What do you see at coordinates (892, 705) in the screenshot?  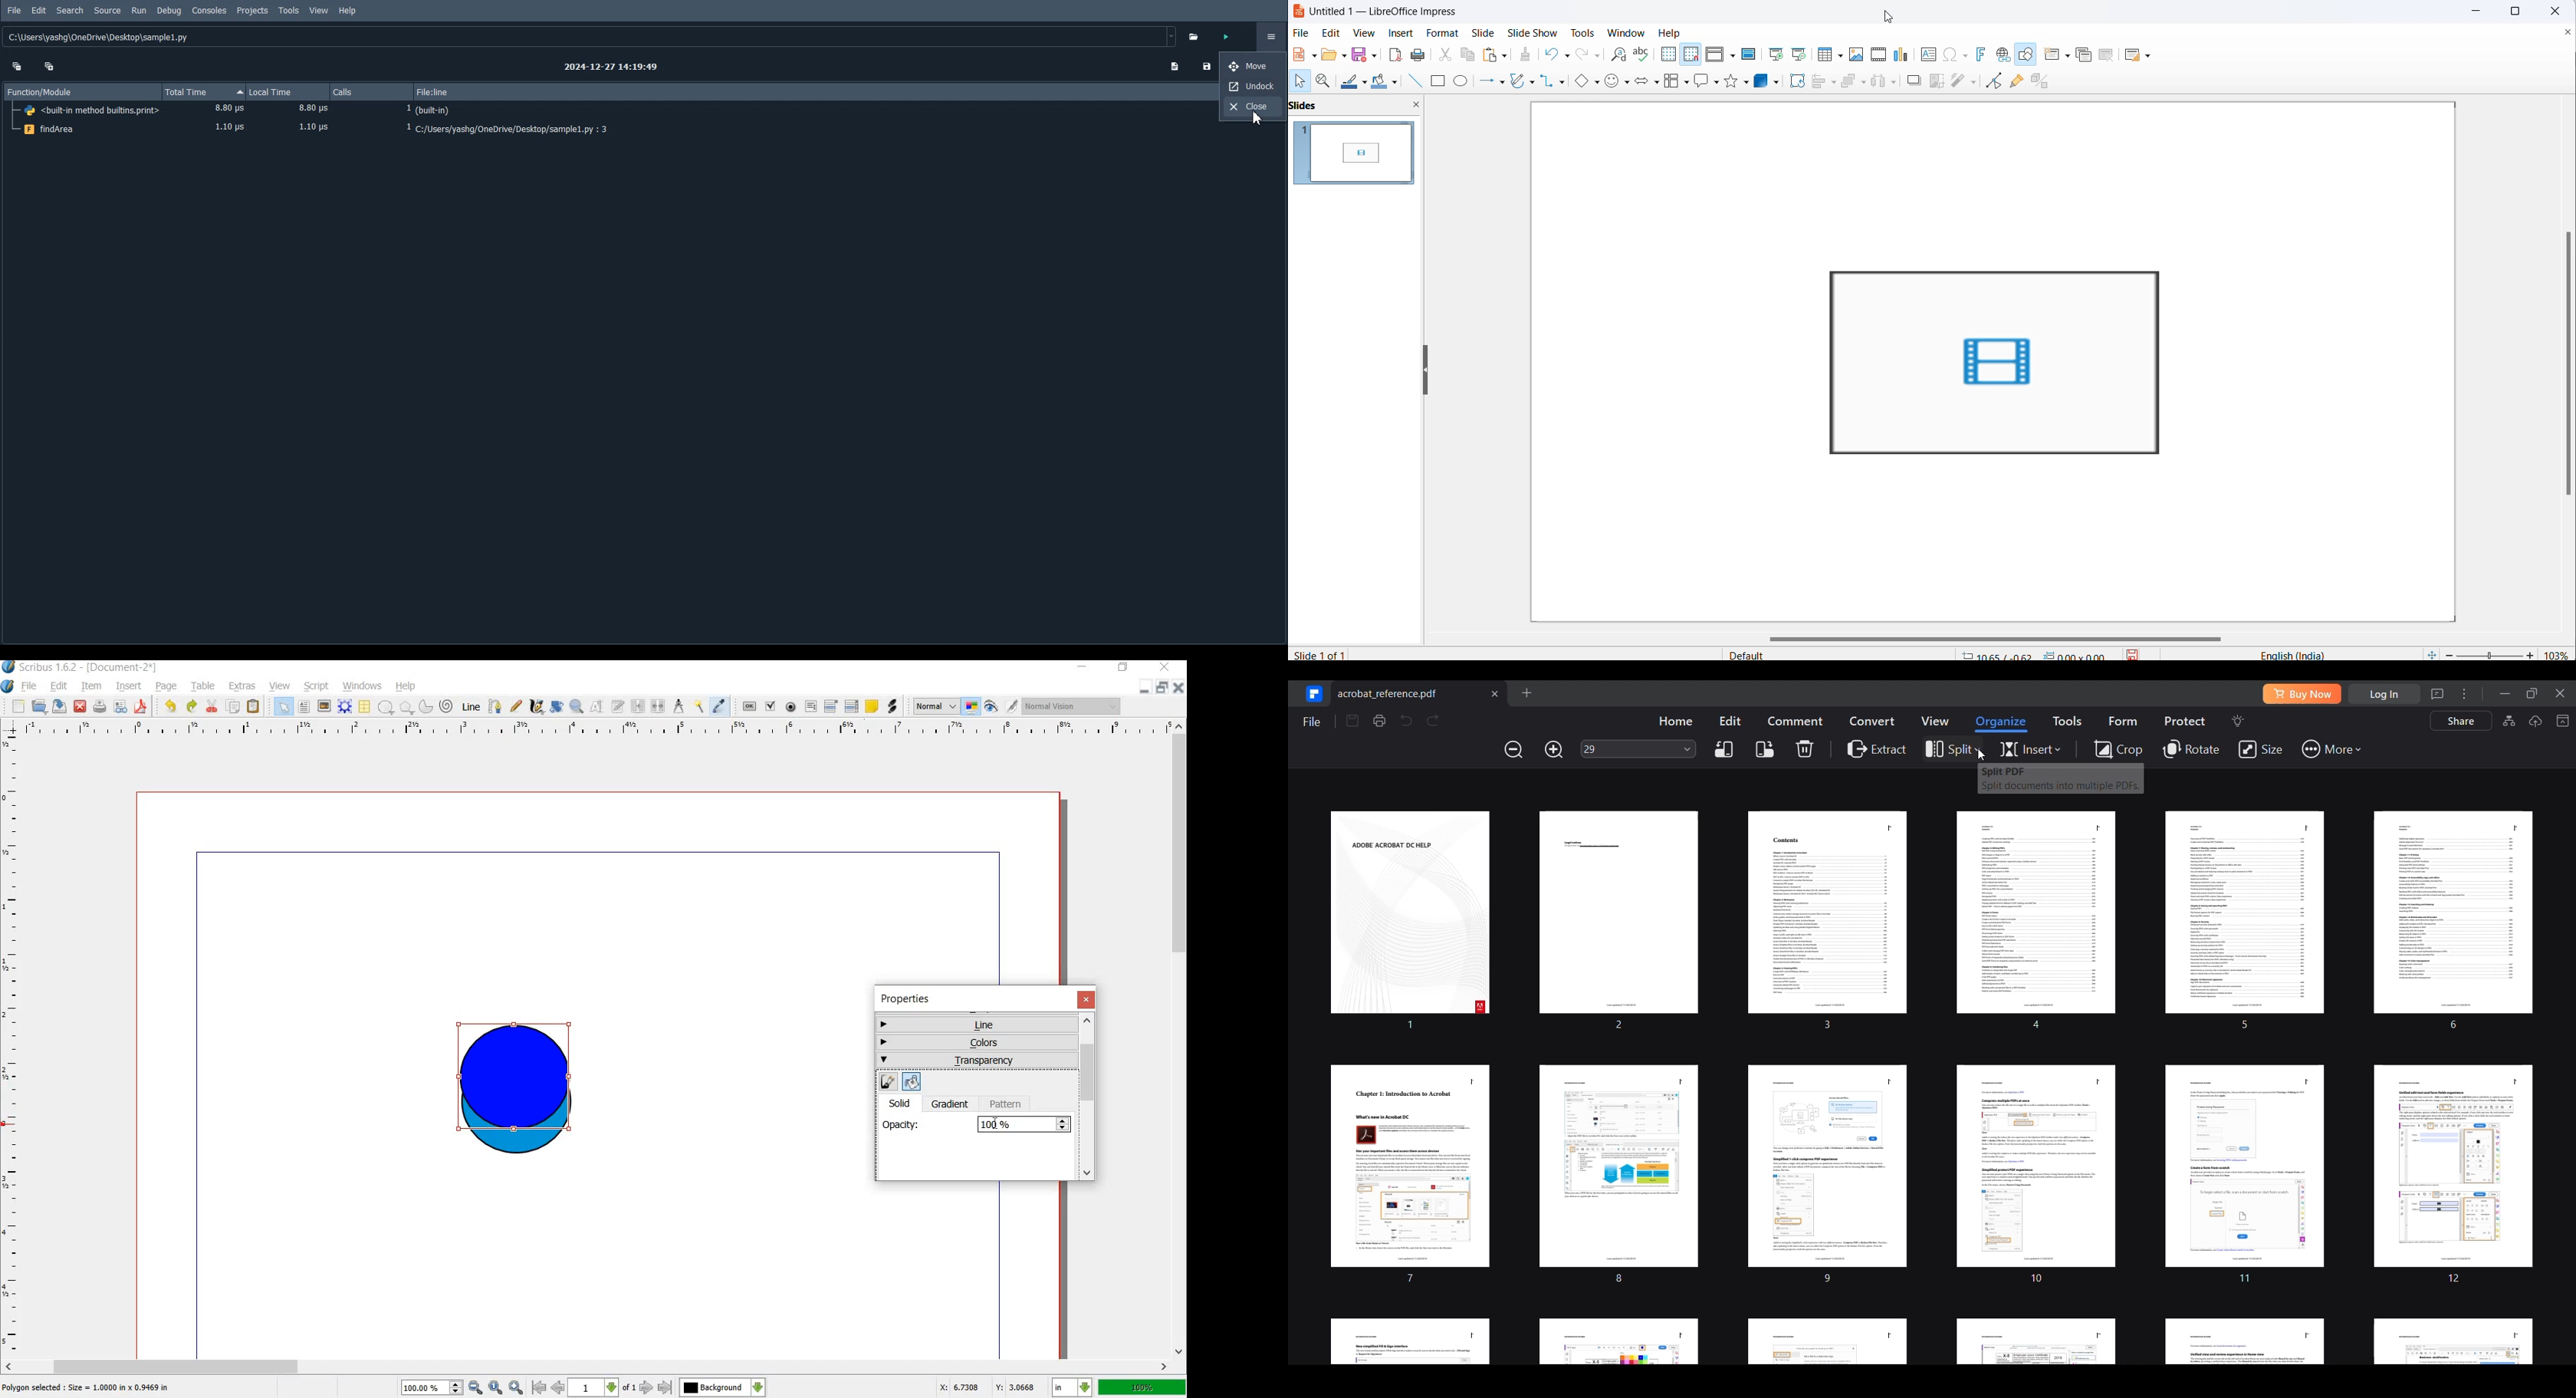 I see `link annotation` at bounding box center [892, 705].